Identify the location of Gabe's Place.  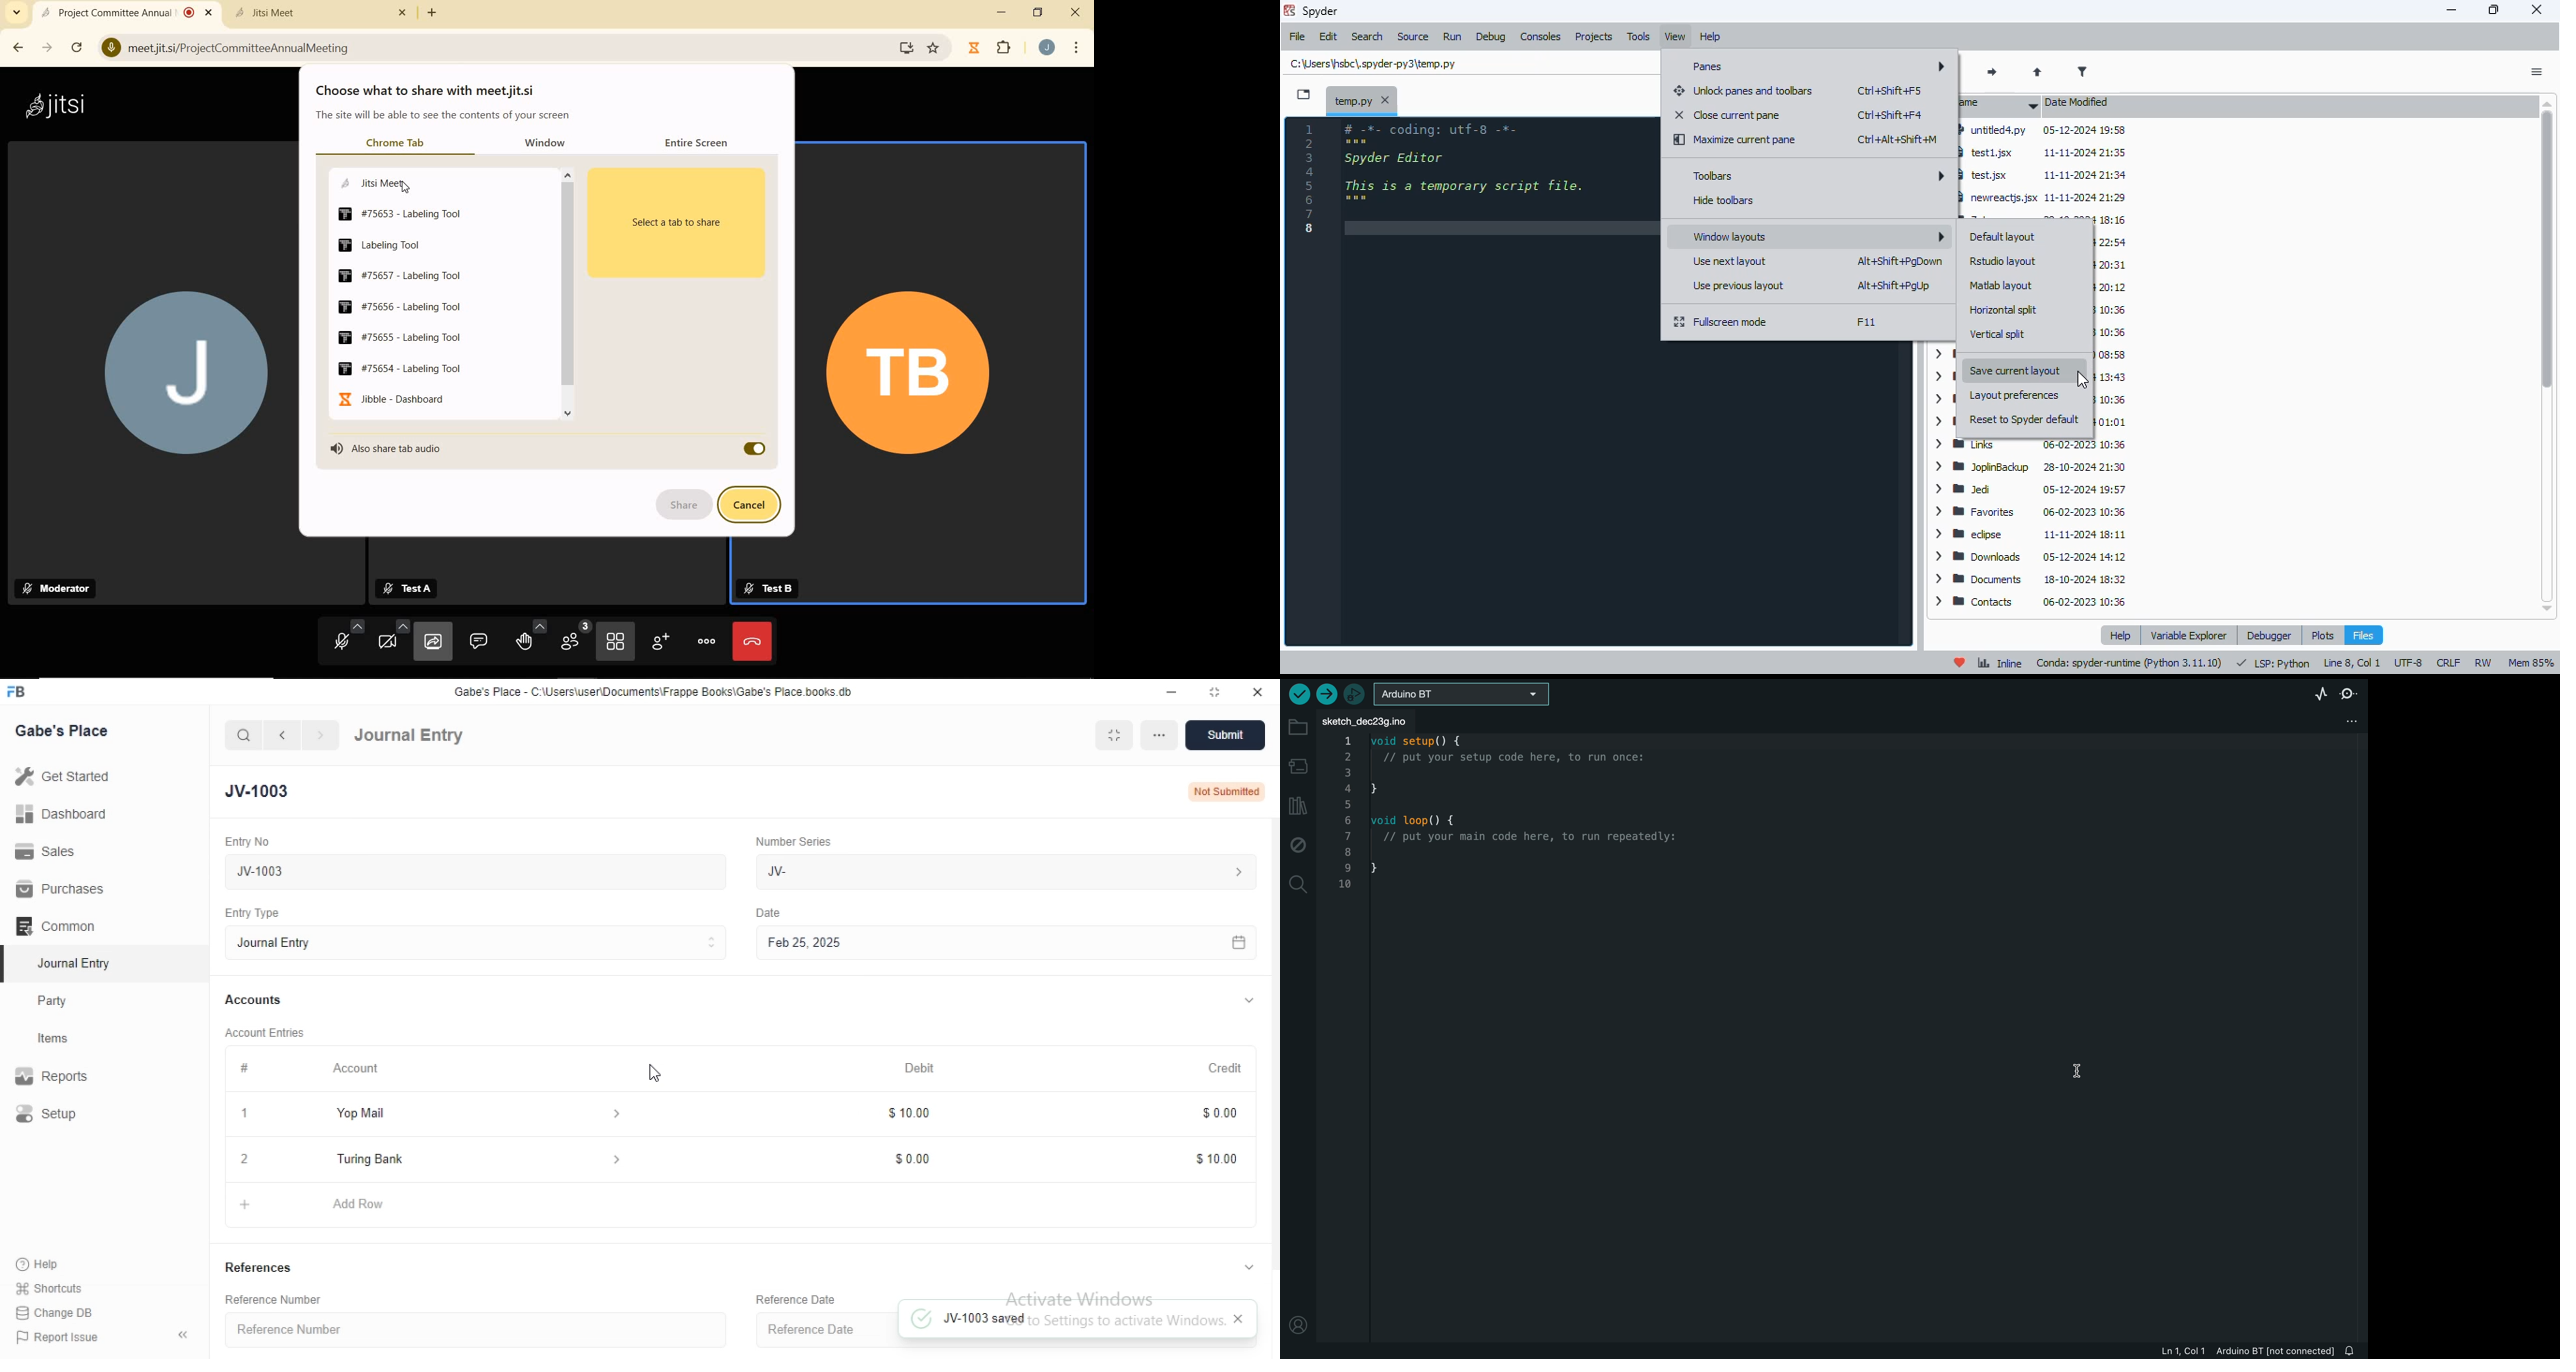
(61, 731).